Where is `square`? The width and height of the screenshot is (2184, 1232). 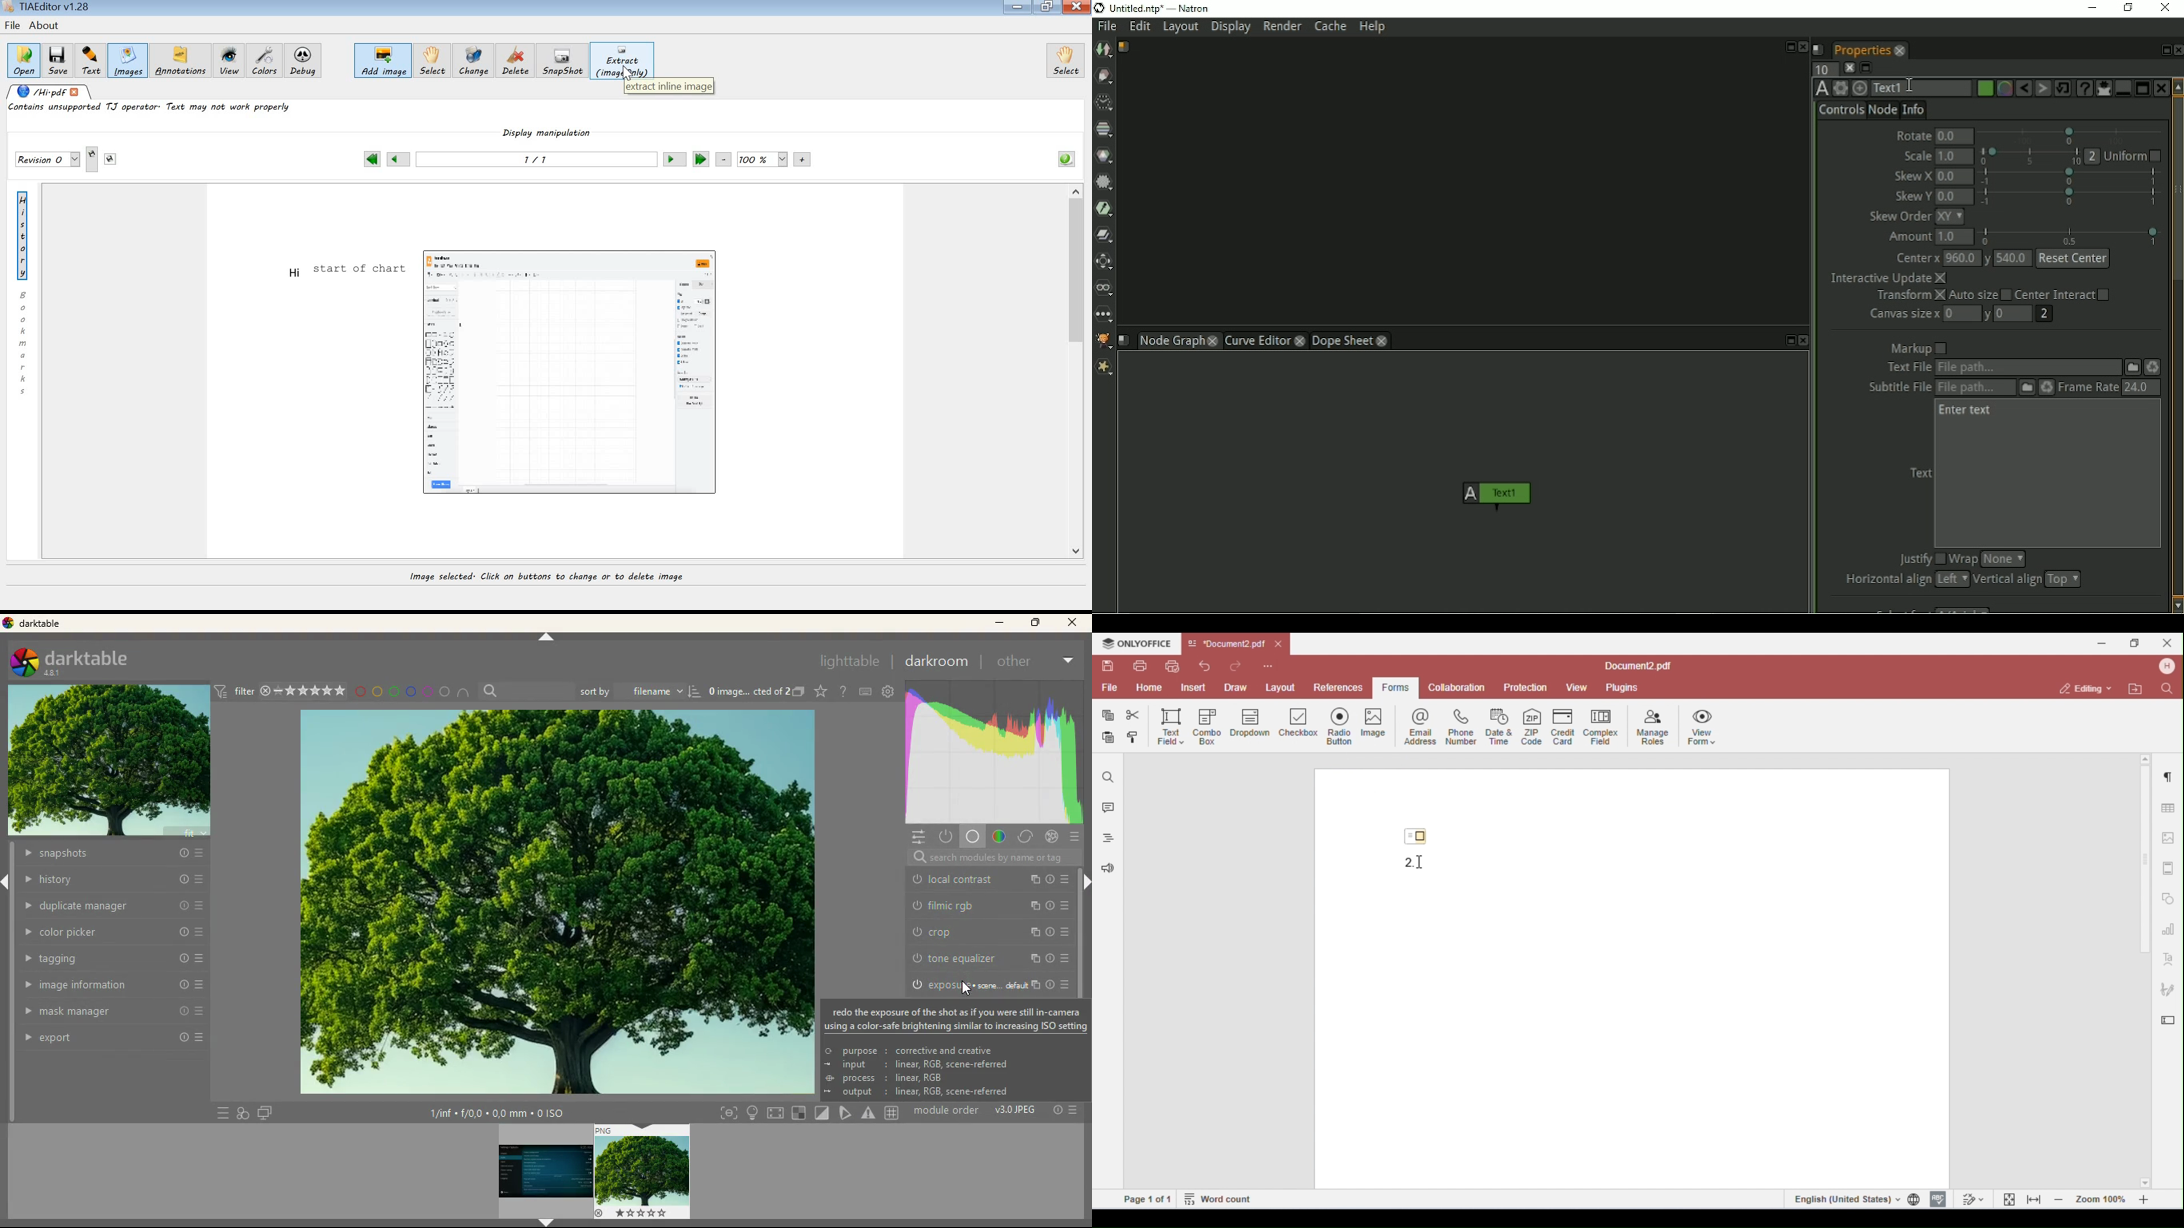
square is located at coordinates (799, 1113).